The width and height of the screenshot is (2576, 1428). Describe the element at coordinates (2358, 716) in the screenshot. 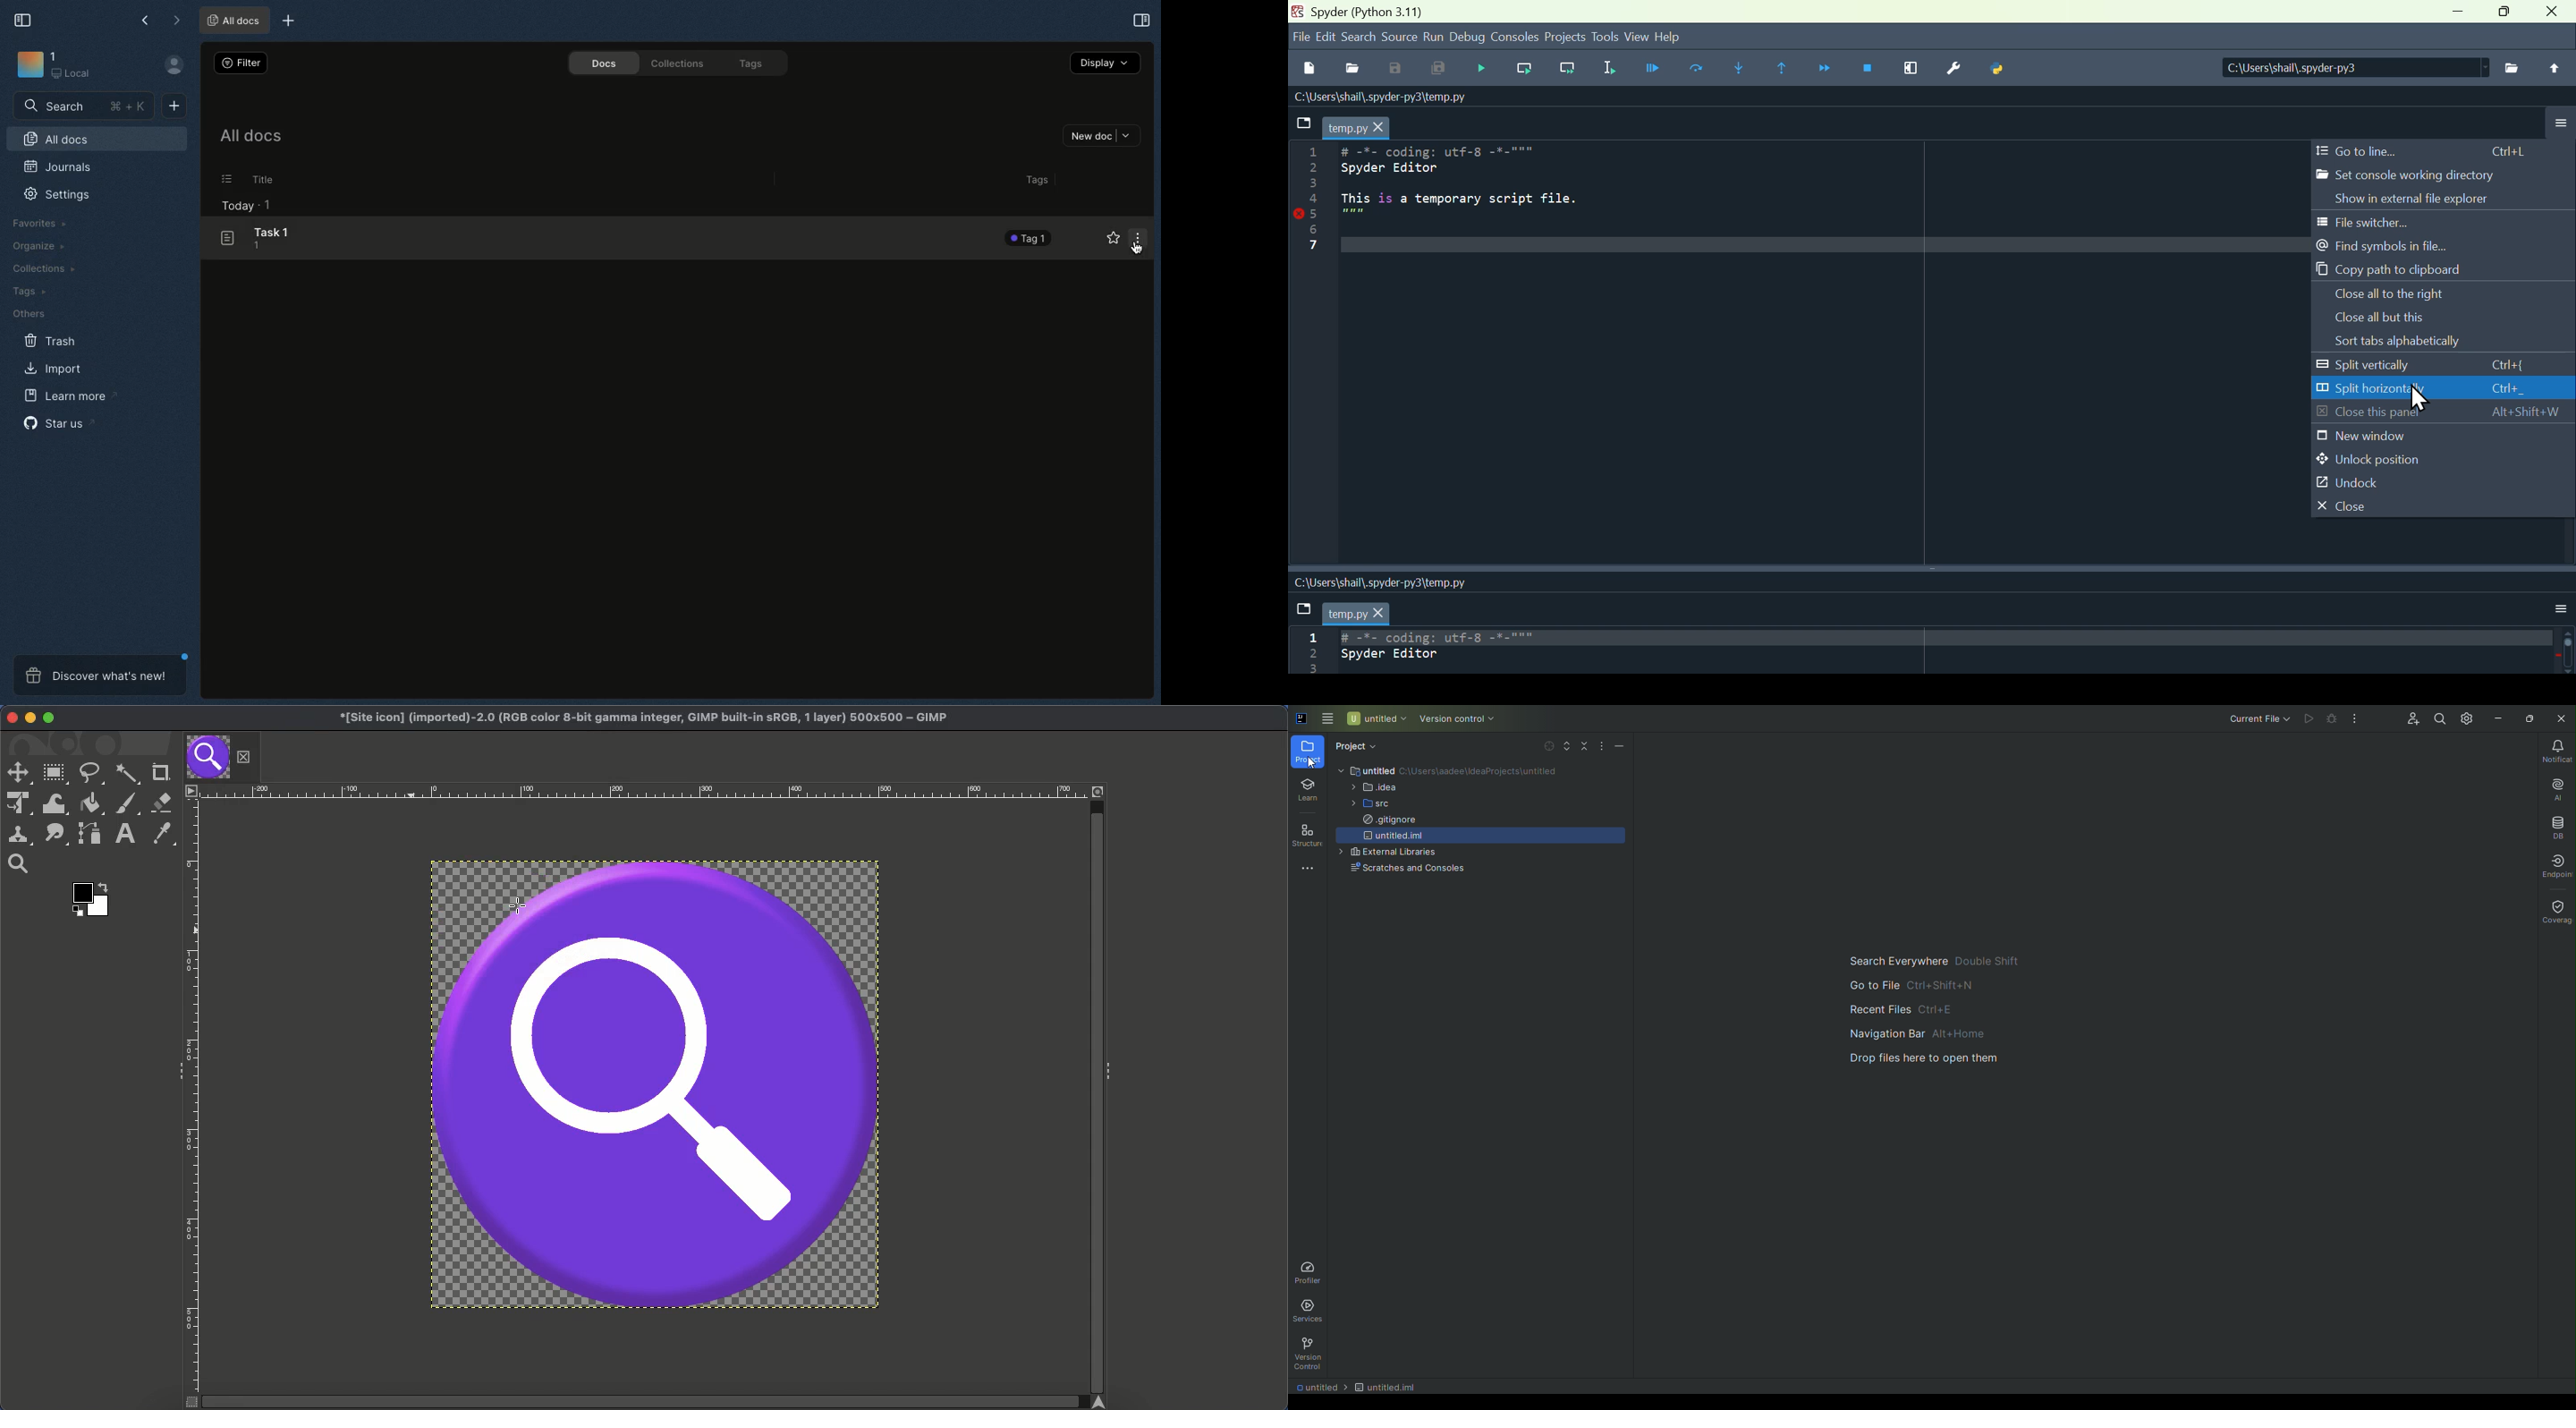

I see `More Actions` at that location.